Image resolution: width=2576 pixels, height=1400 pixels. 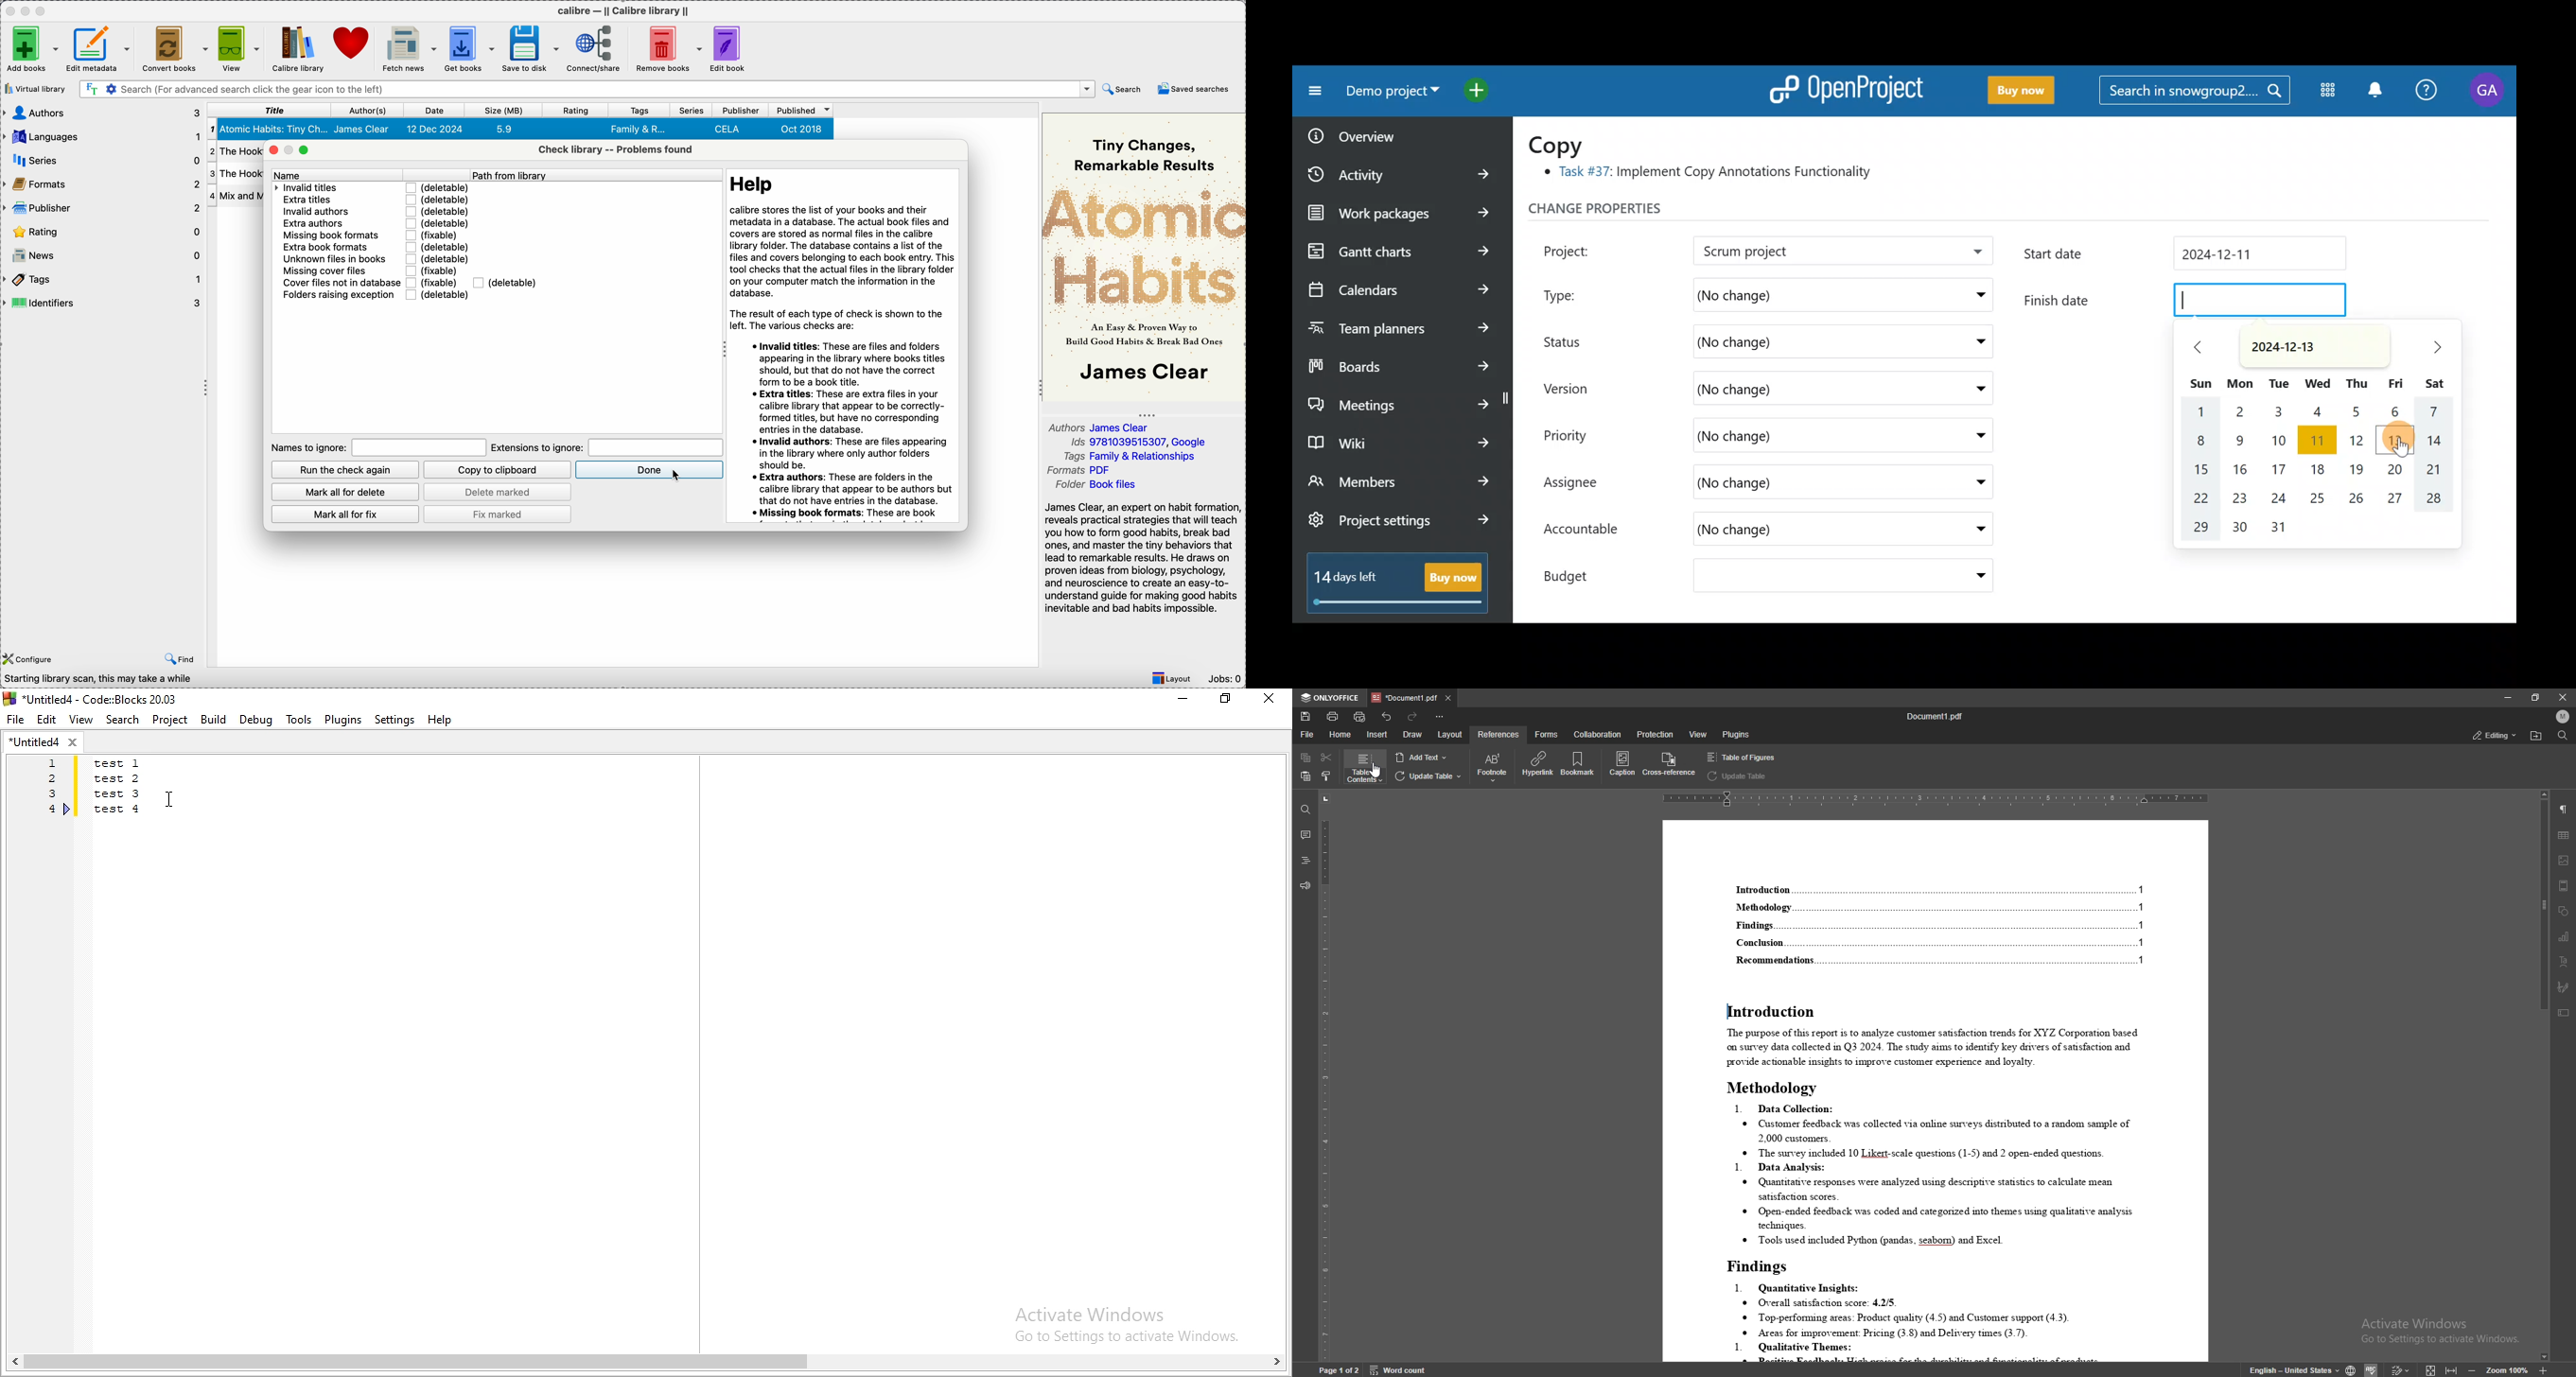 I want to click on size, so click(x=507, y=110).